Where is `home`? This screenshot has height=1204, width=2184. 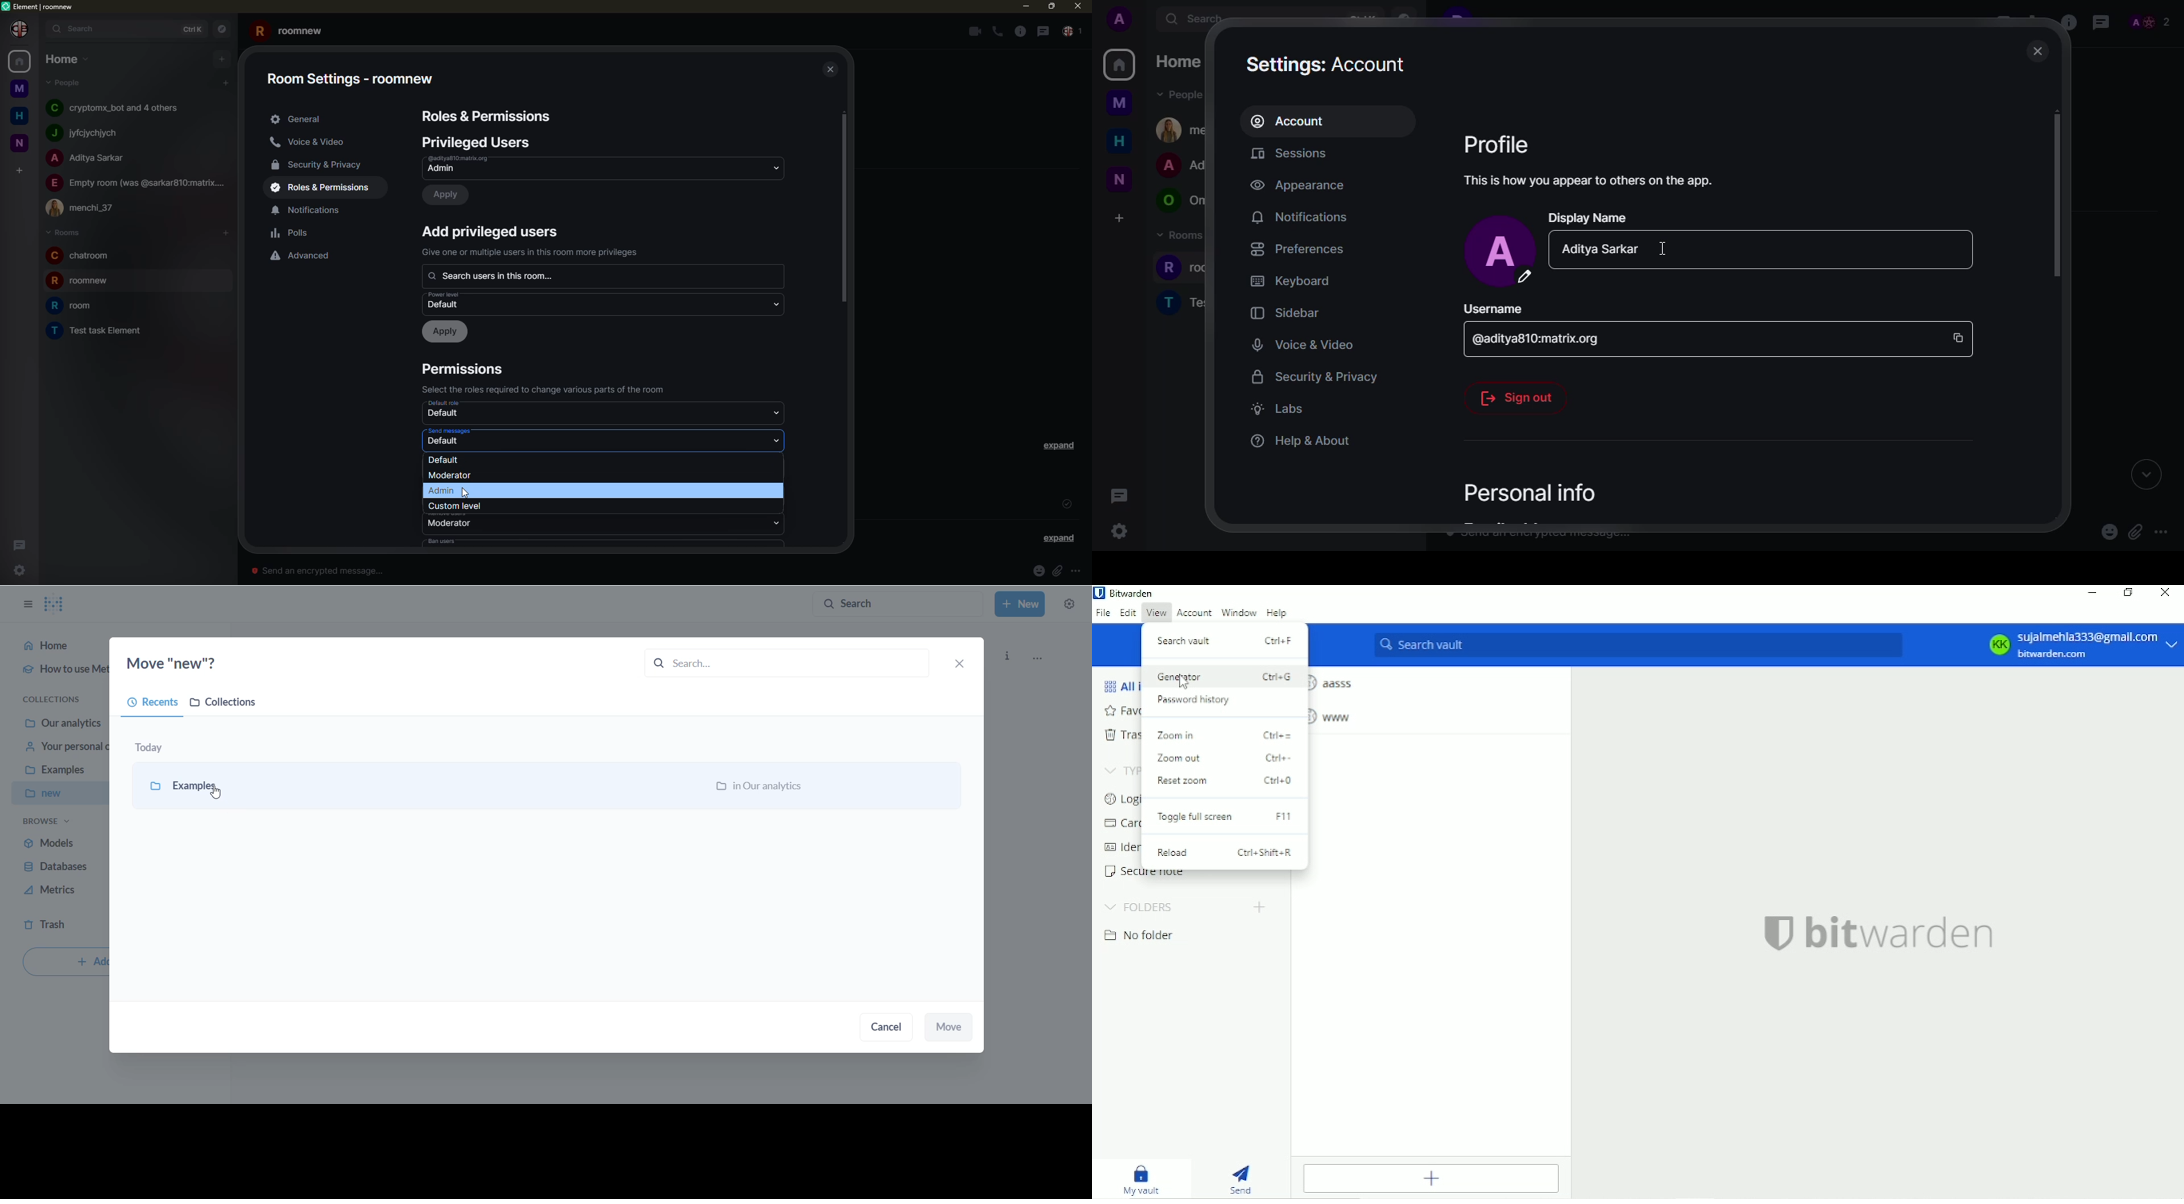 home is located at coordinates (18, 63).